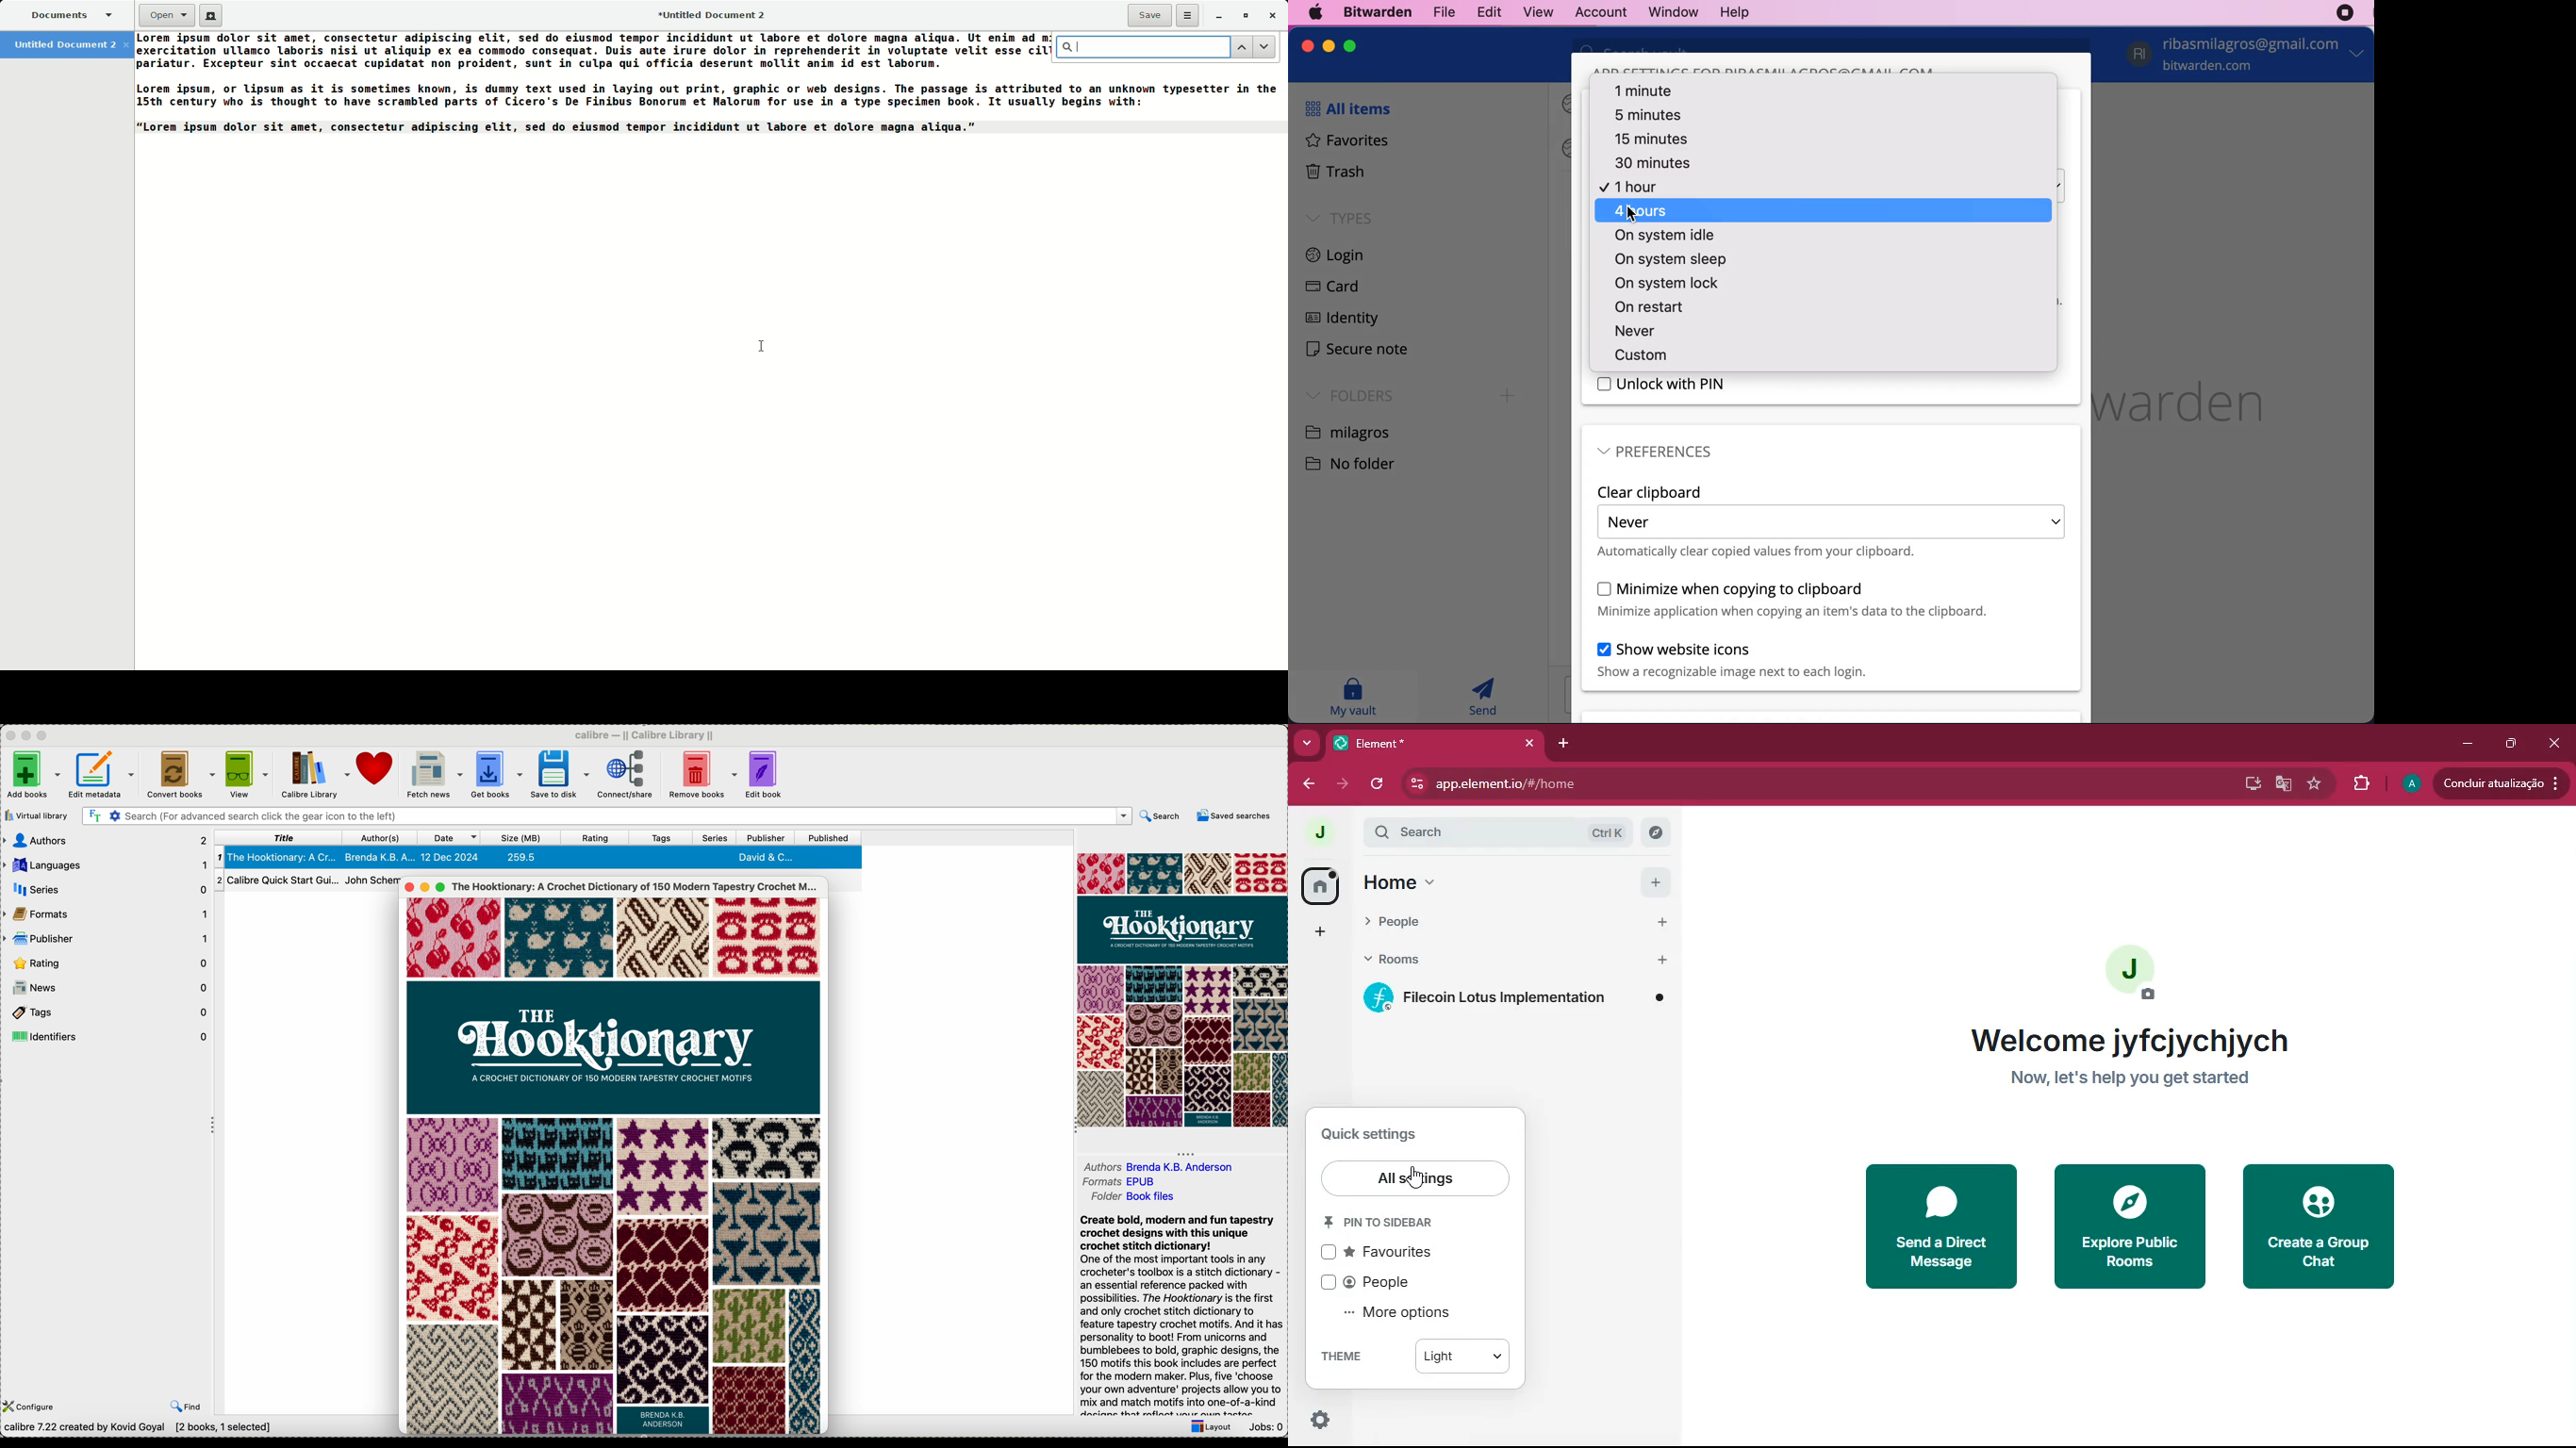 The height and width of the screenshot is (1456, 2576). Describe the element at coordinates (2410, 784) in the screenshot. I see `profile picture` at that location.